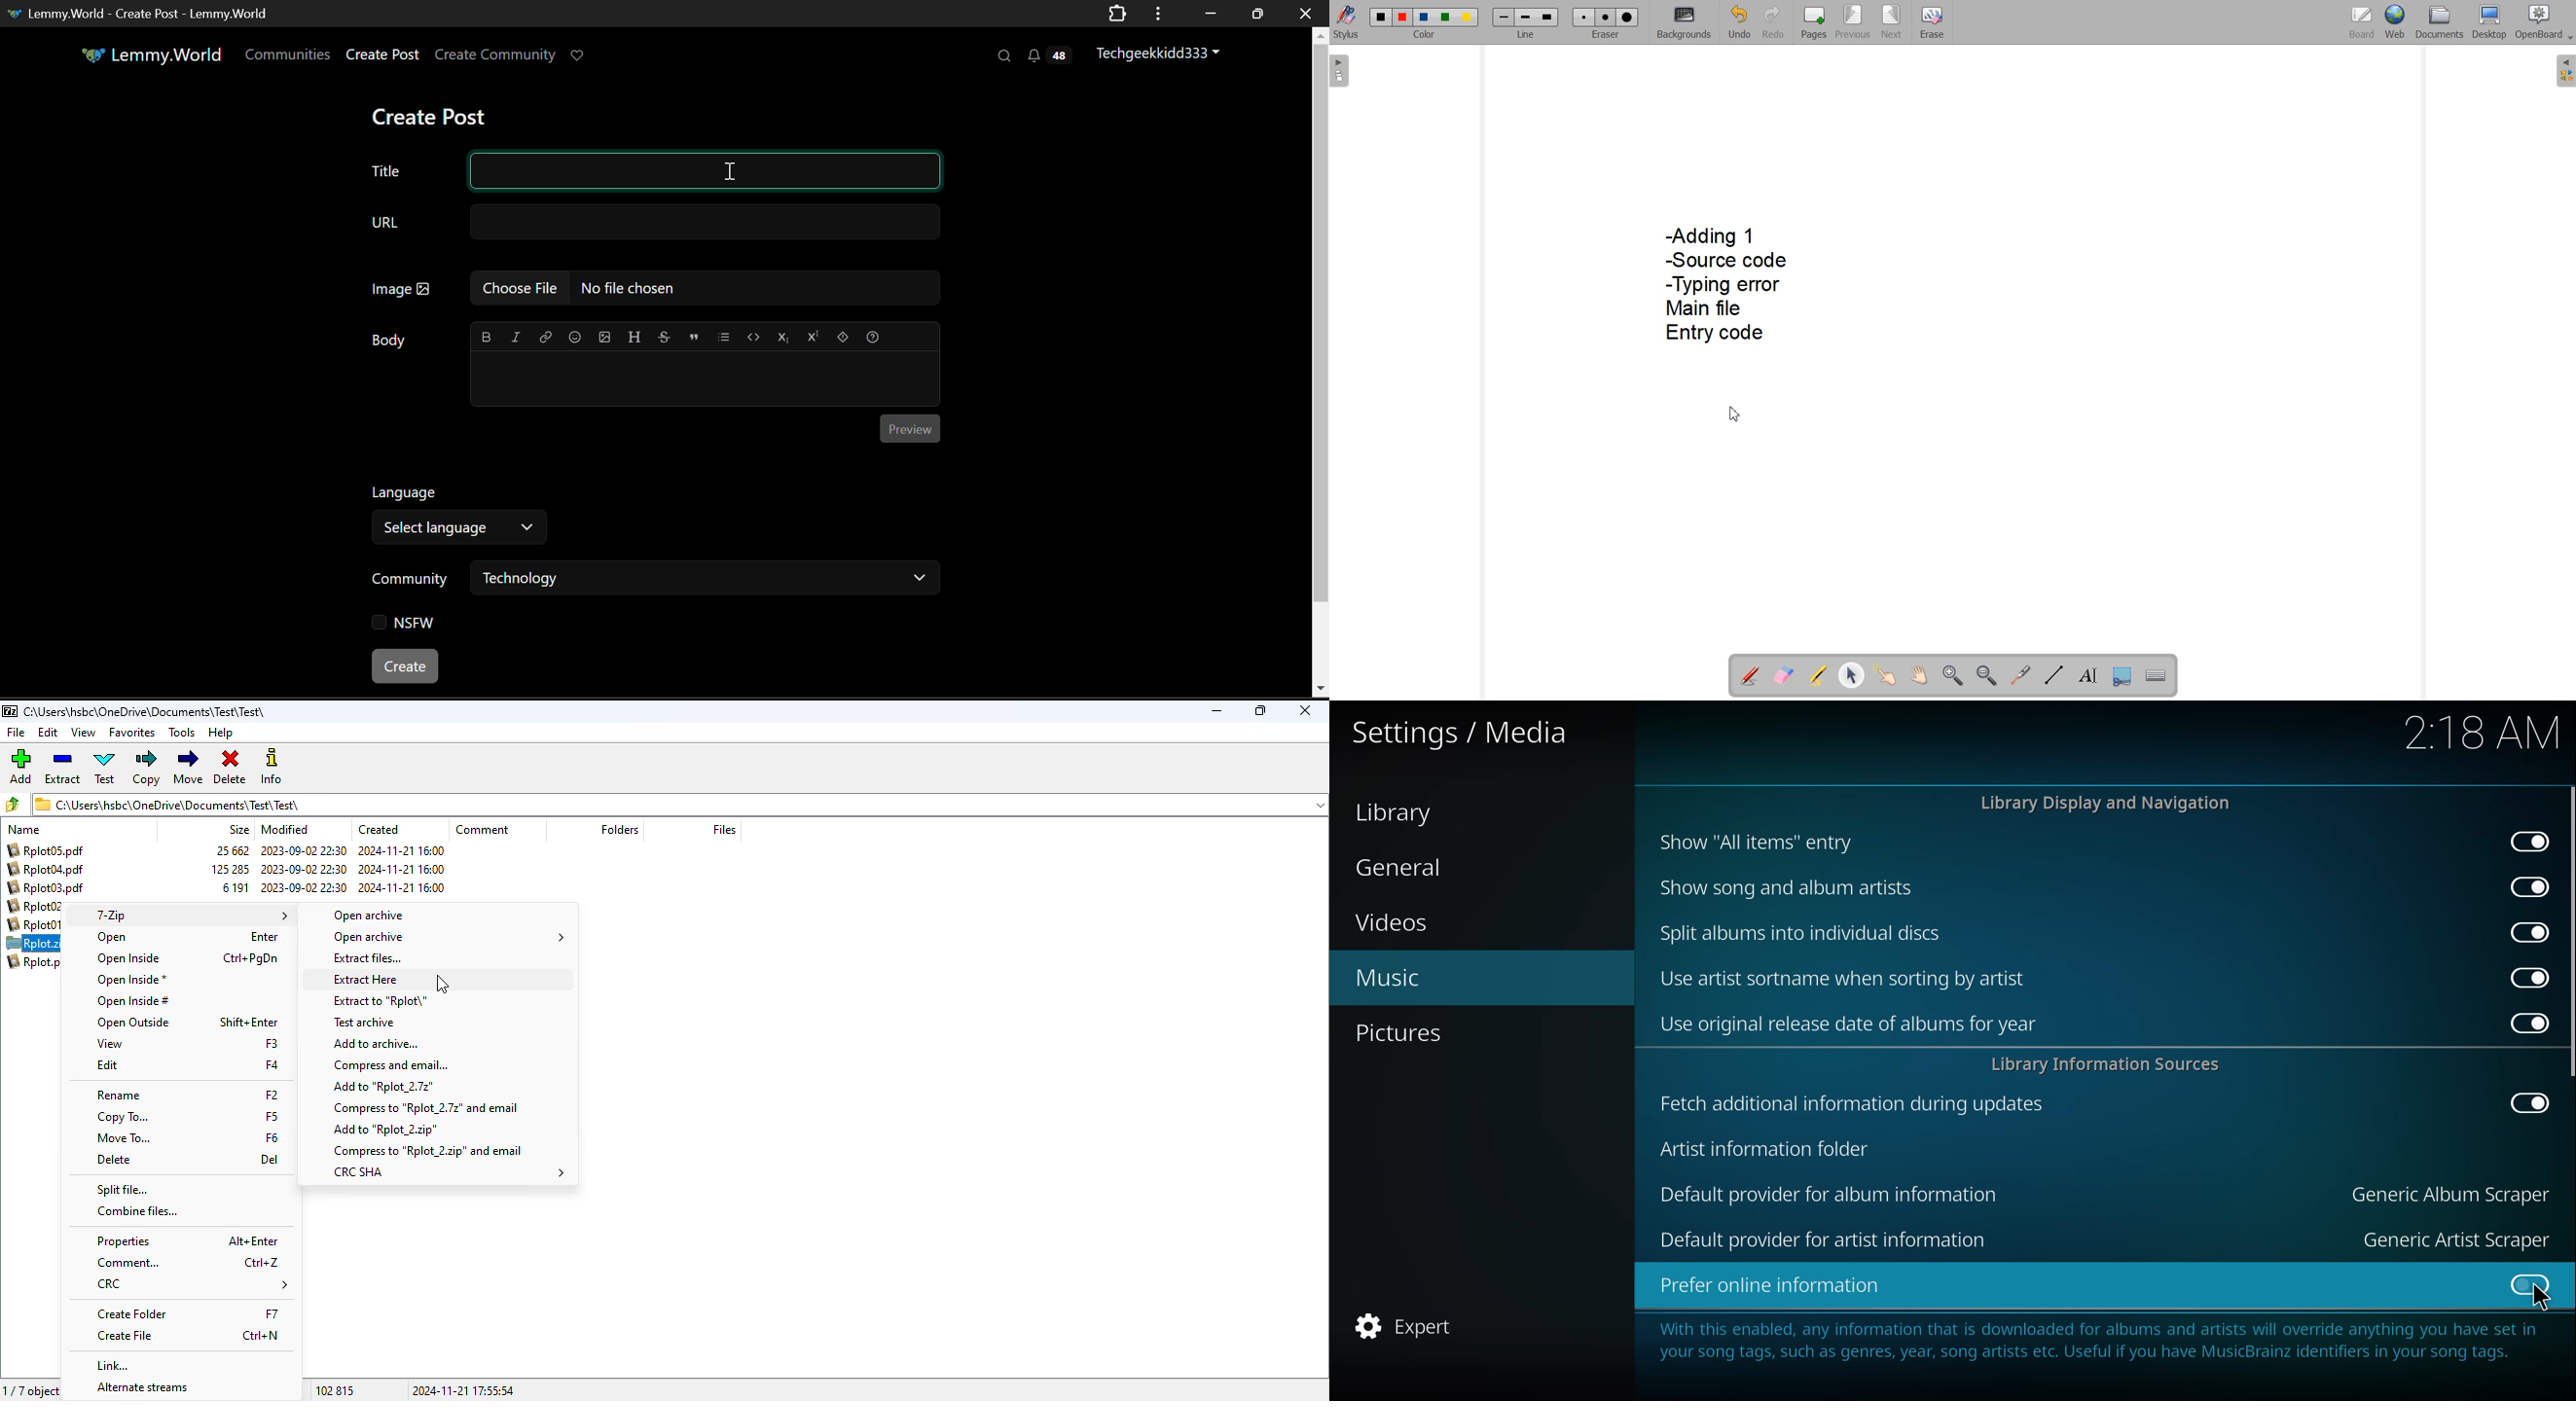 The width and height of the screenshot is (2576, 1428). I want to click on Post Preview Button, so click(909, 428).